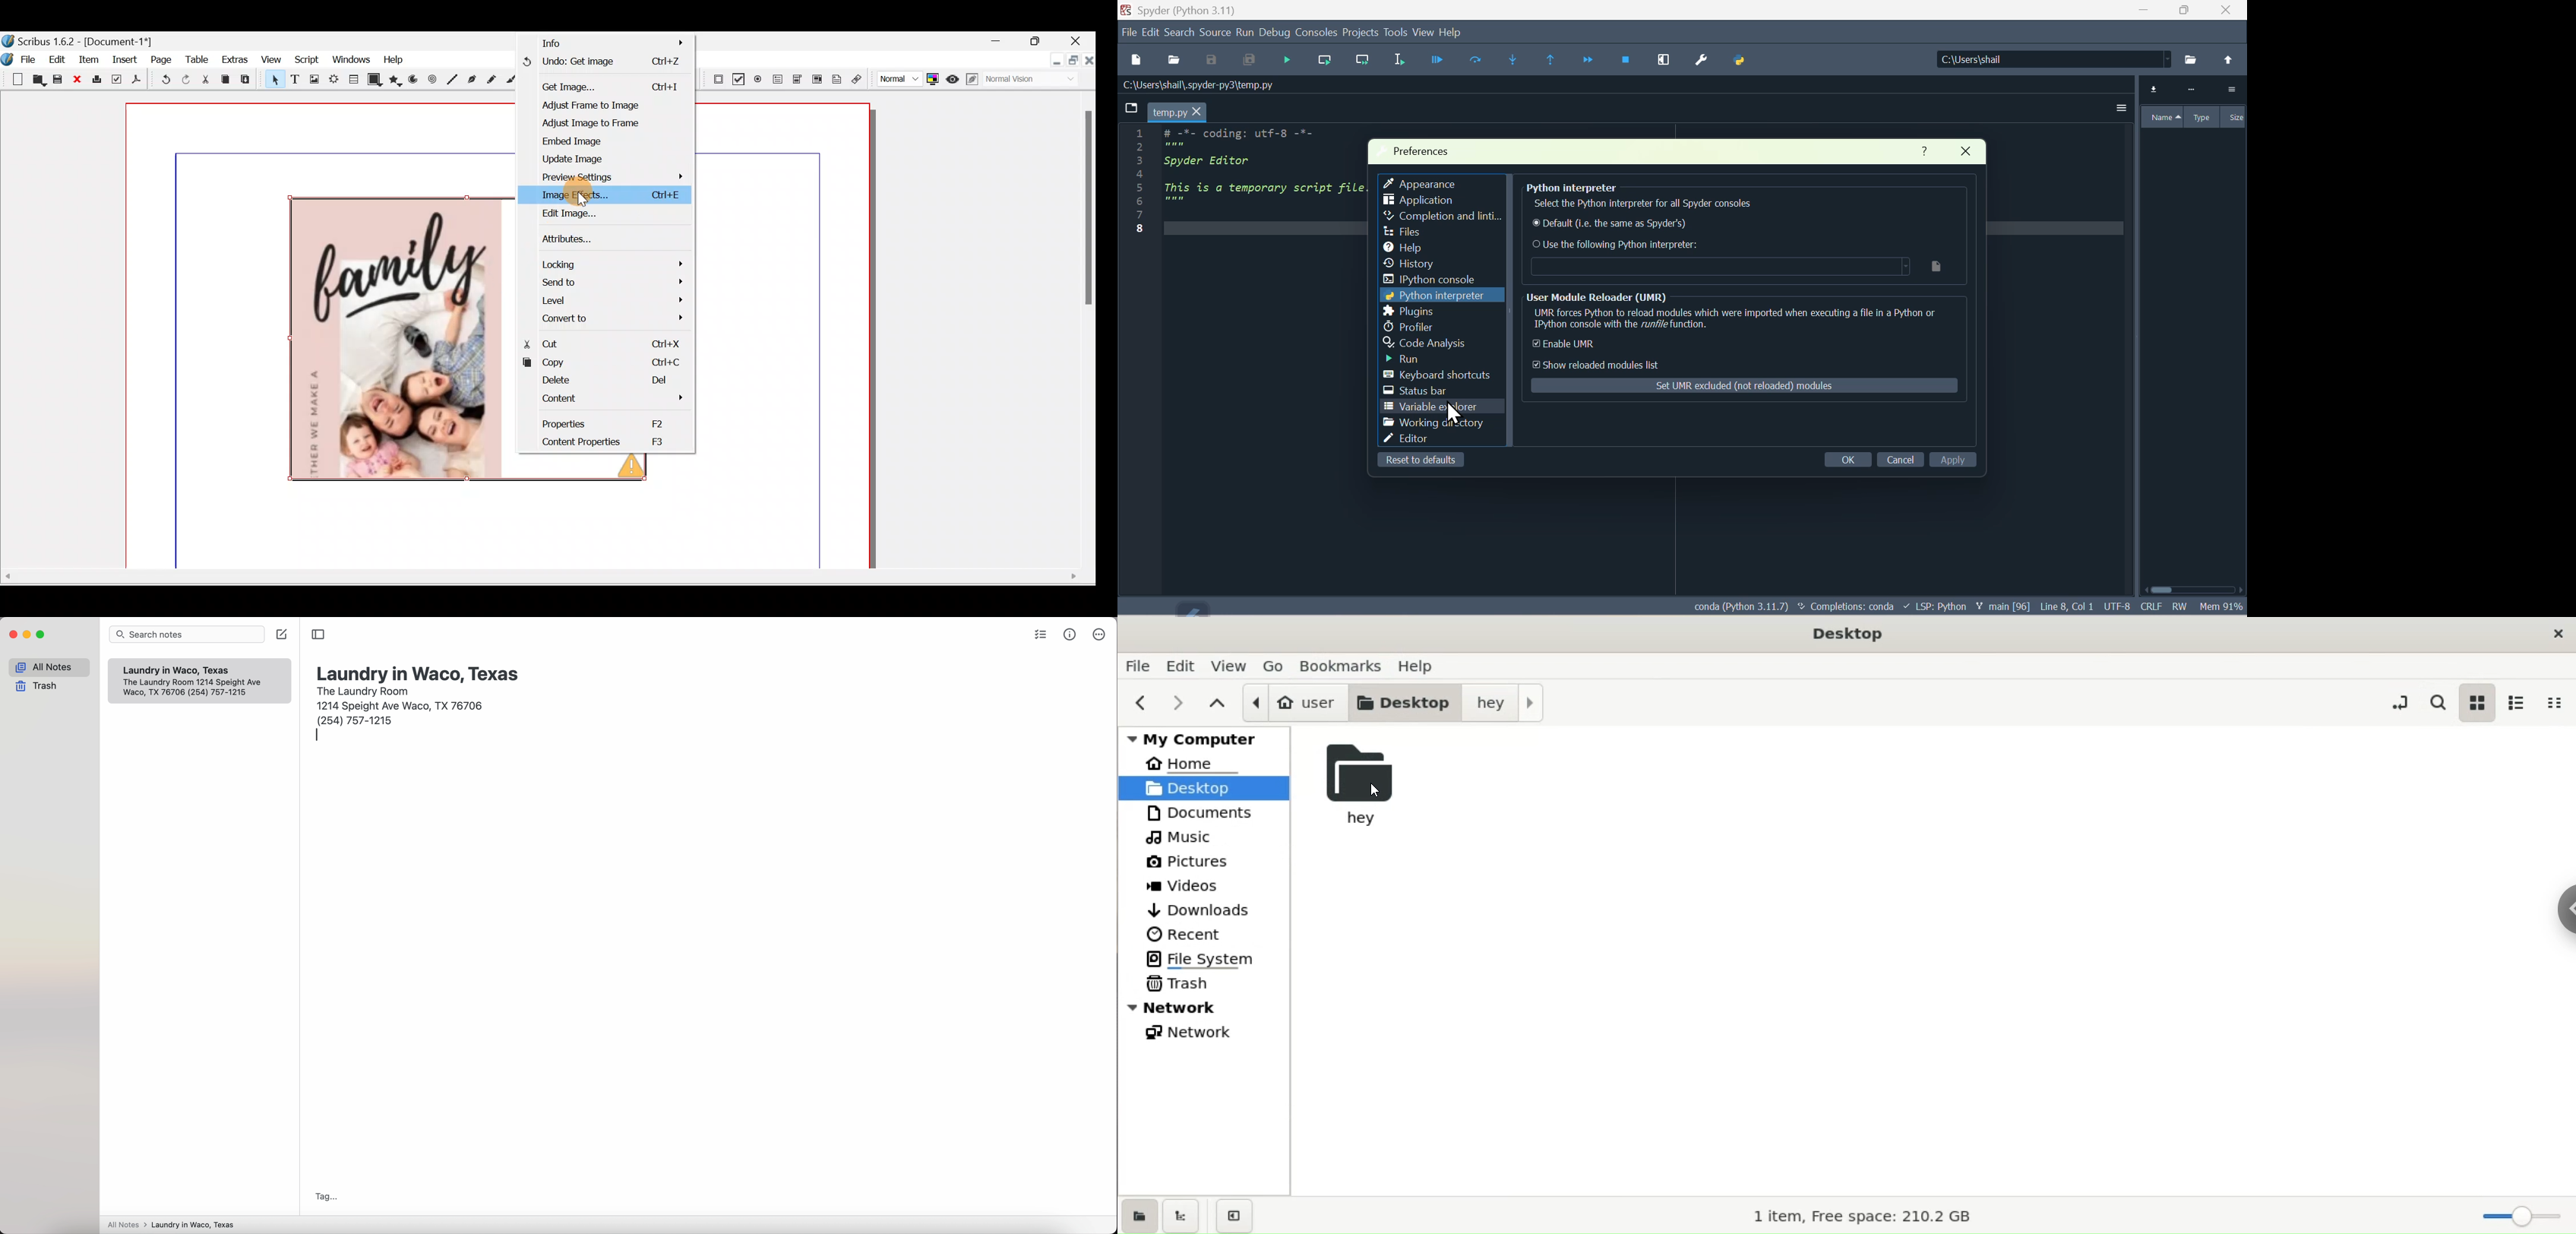 This screenshot has height=1260, width=2576. Describe the element at coordinates (1425, 150) in the screenshot. I see `Preferences` at that location.